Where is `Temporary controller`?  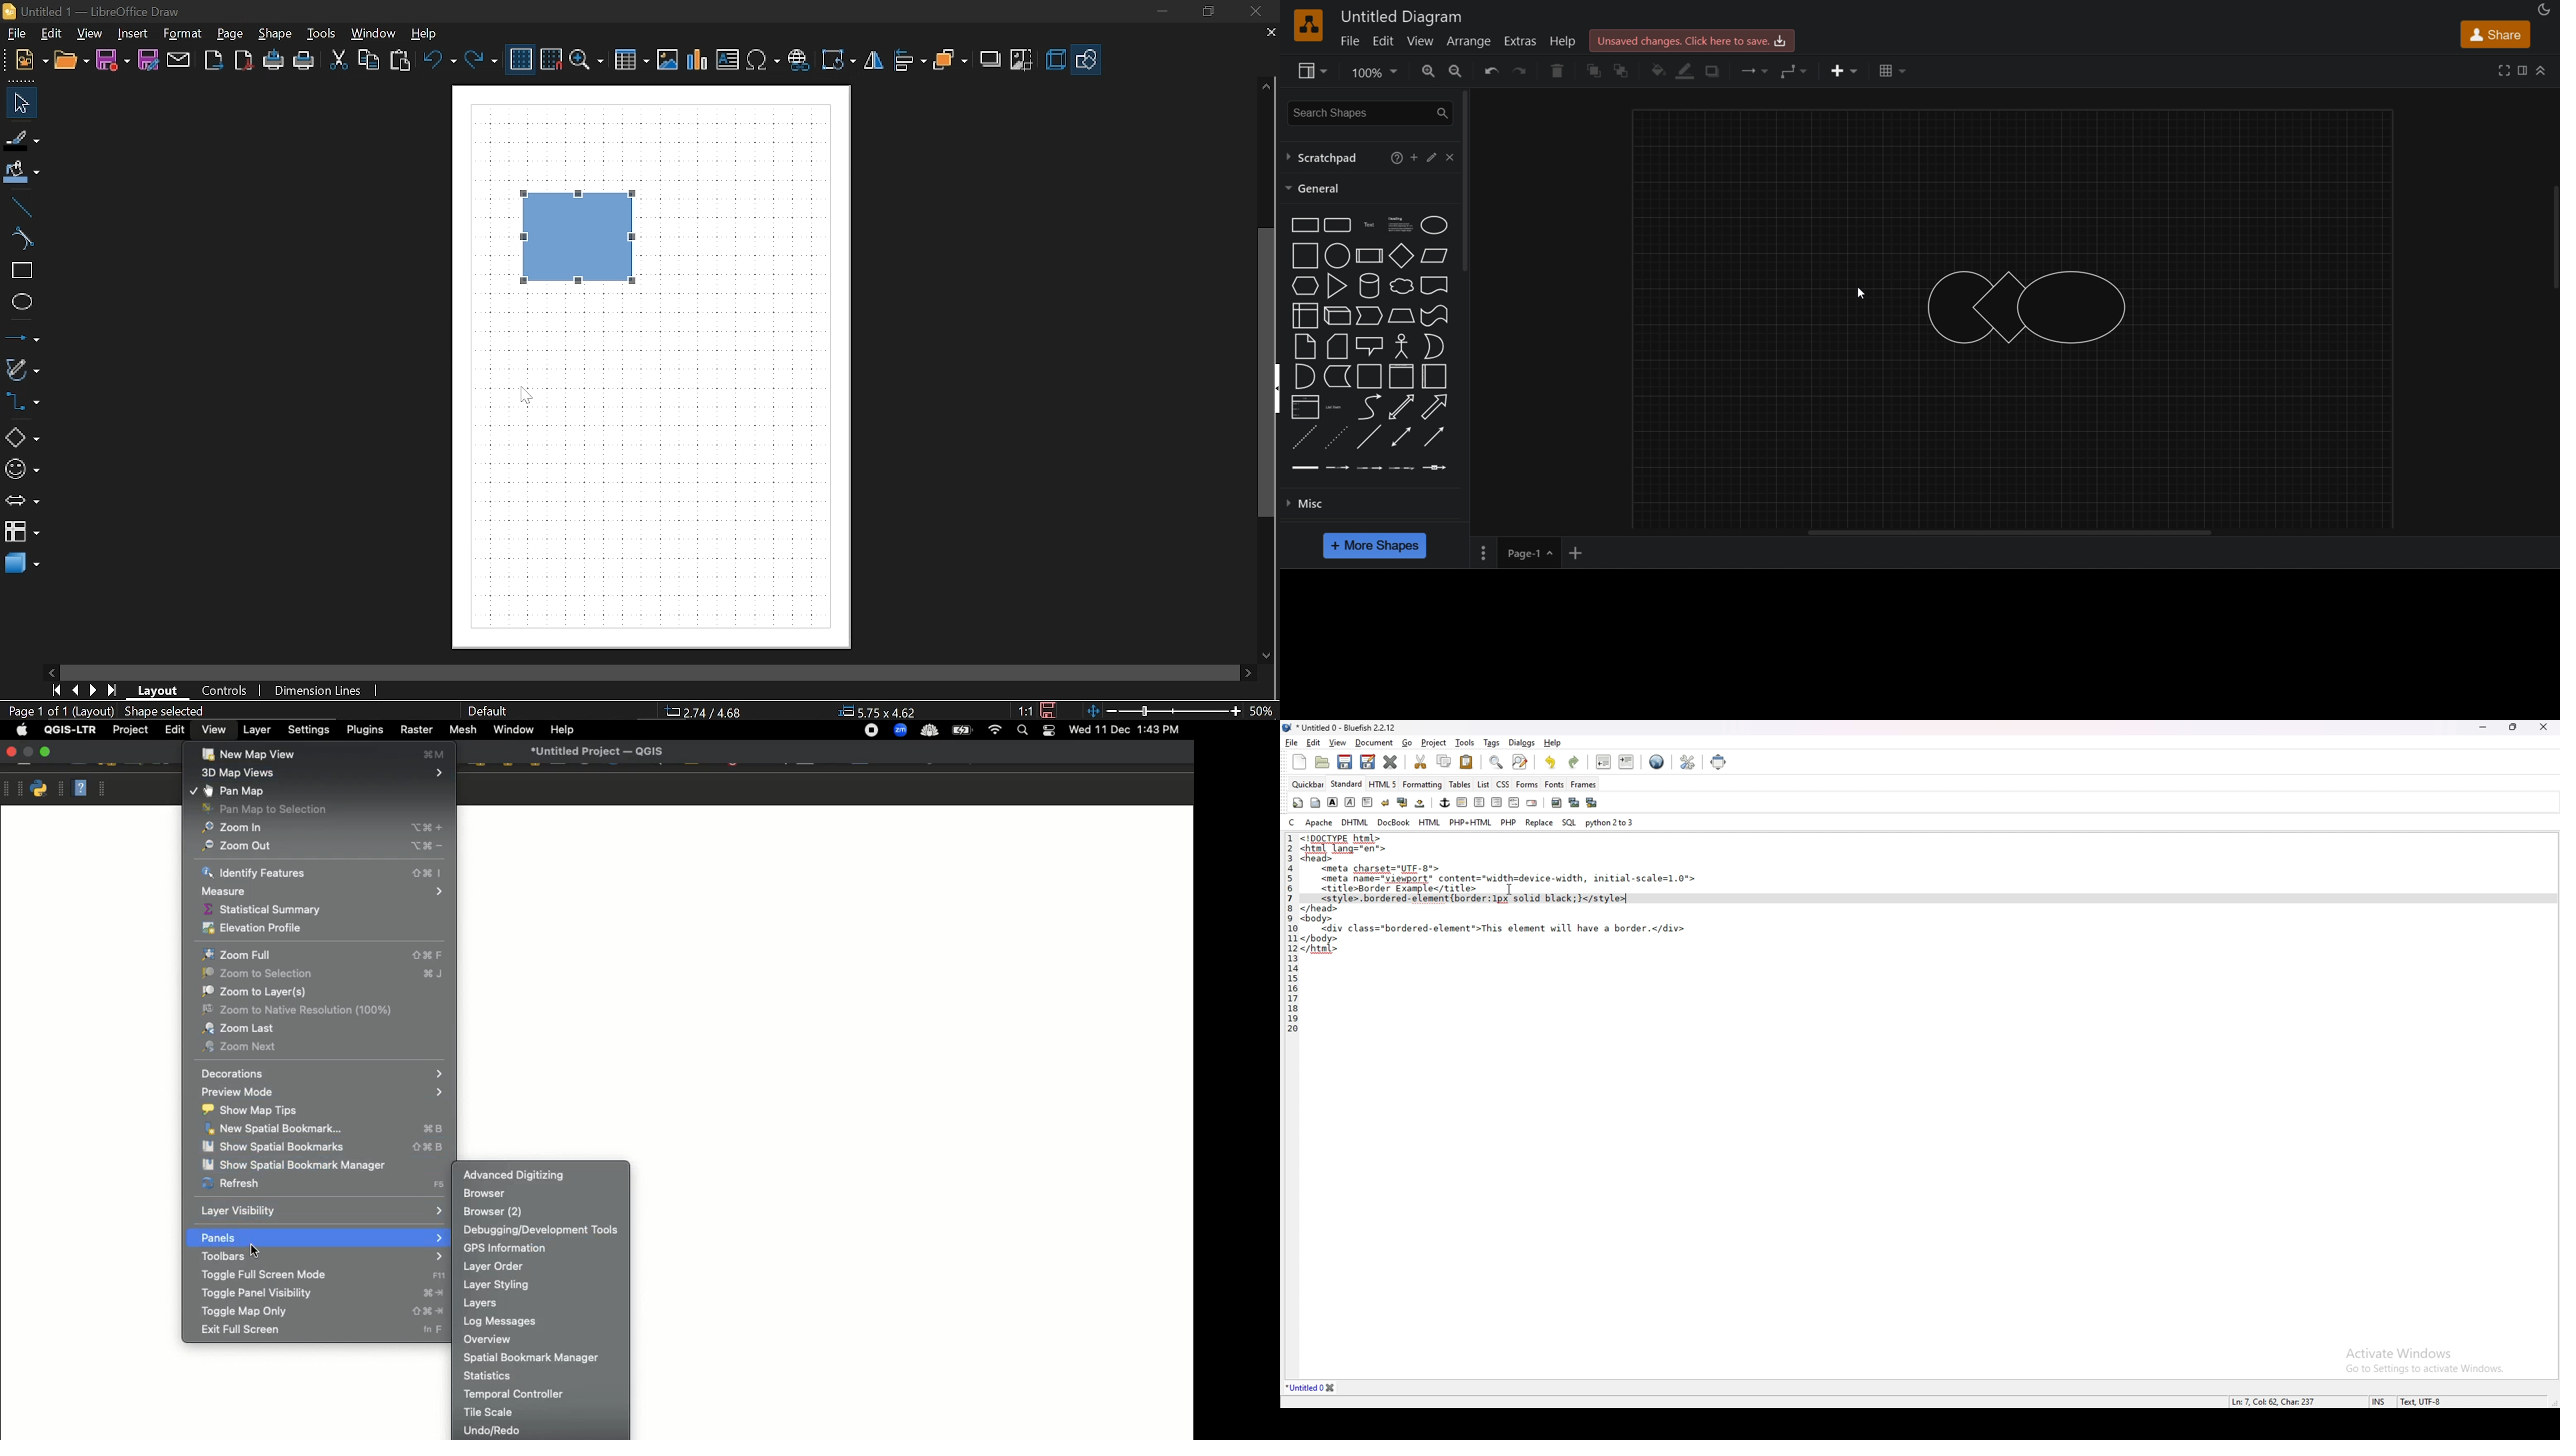 Temporary controller is located at coordinates (538, 1392).